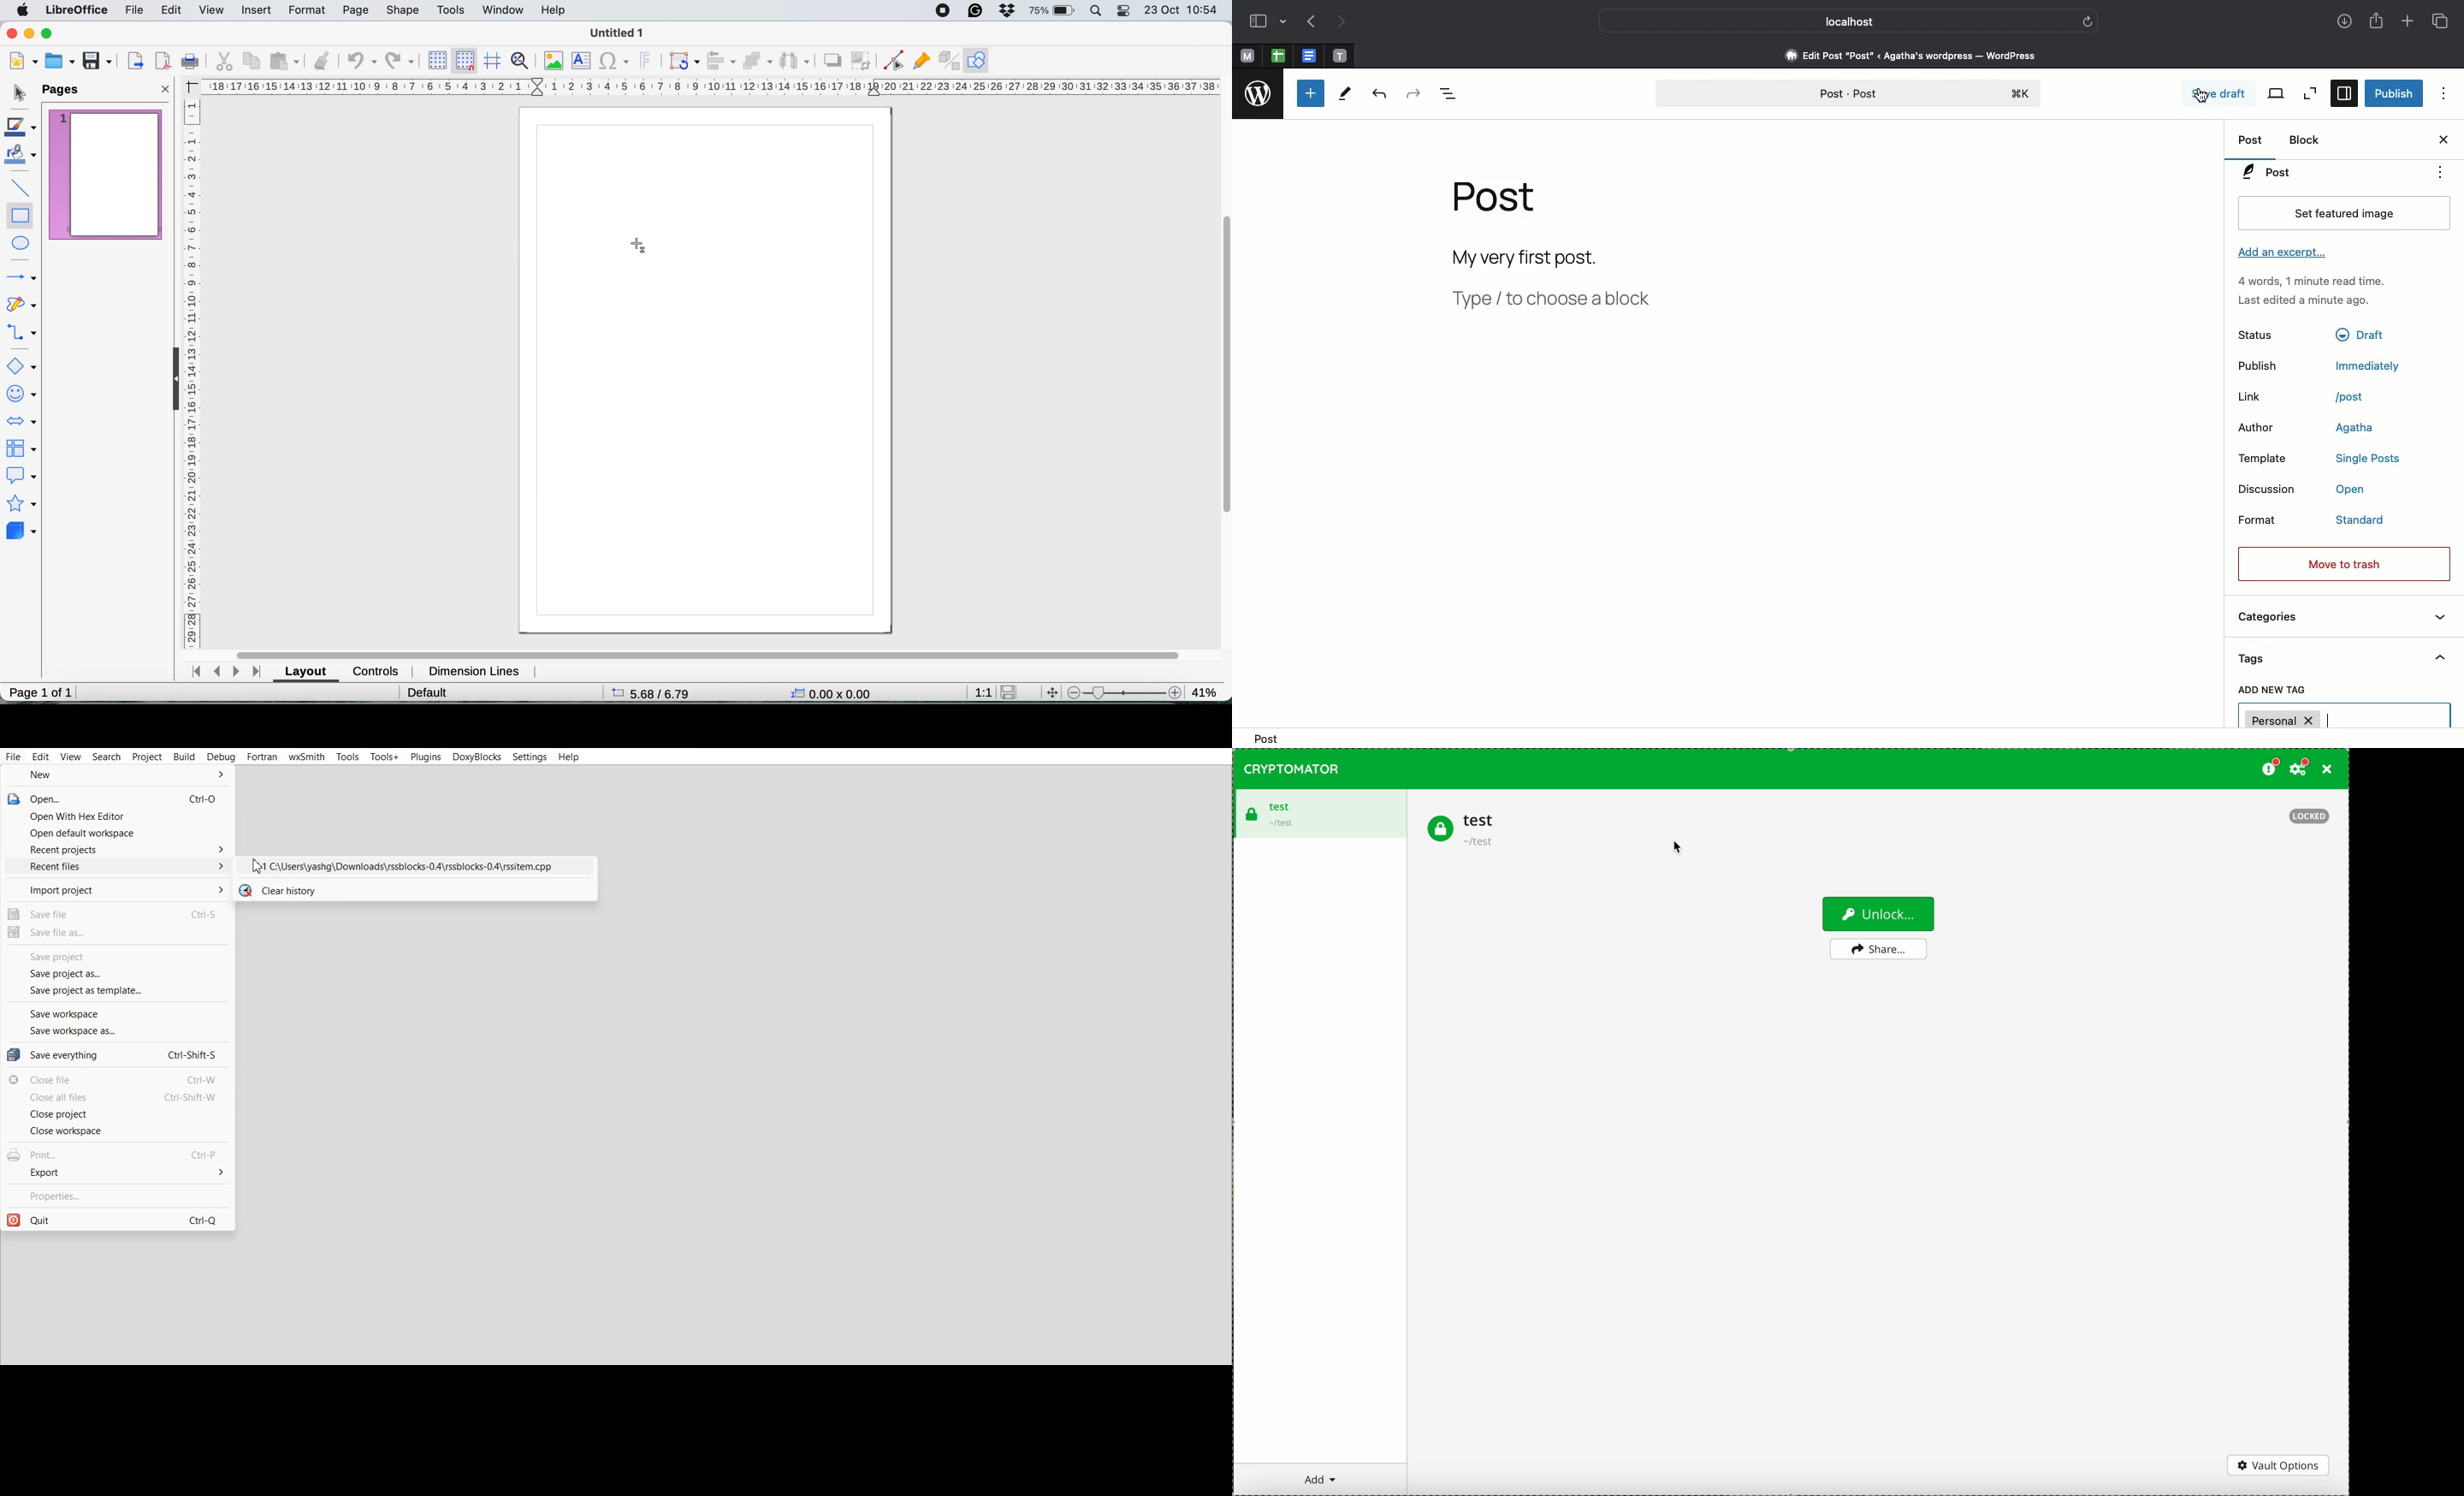 The height and width of the screenshot is (1512, 2464). I want to click on battery, so click(1053, 11).